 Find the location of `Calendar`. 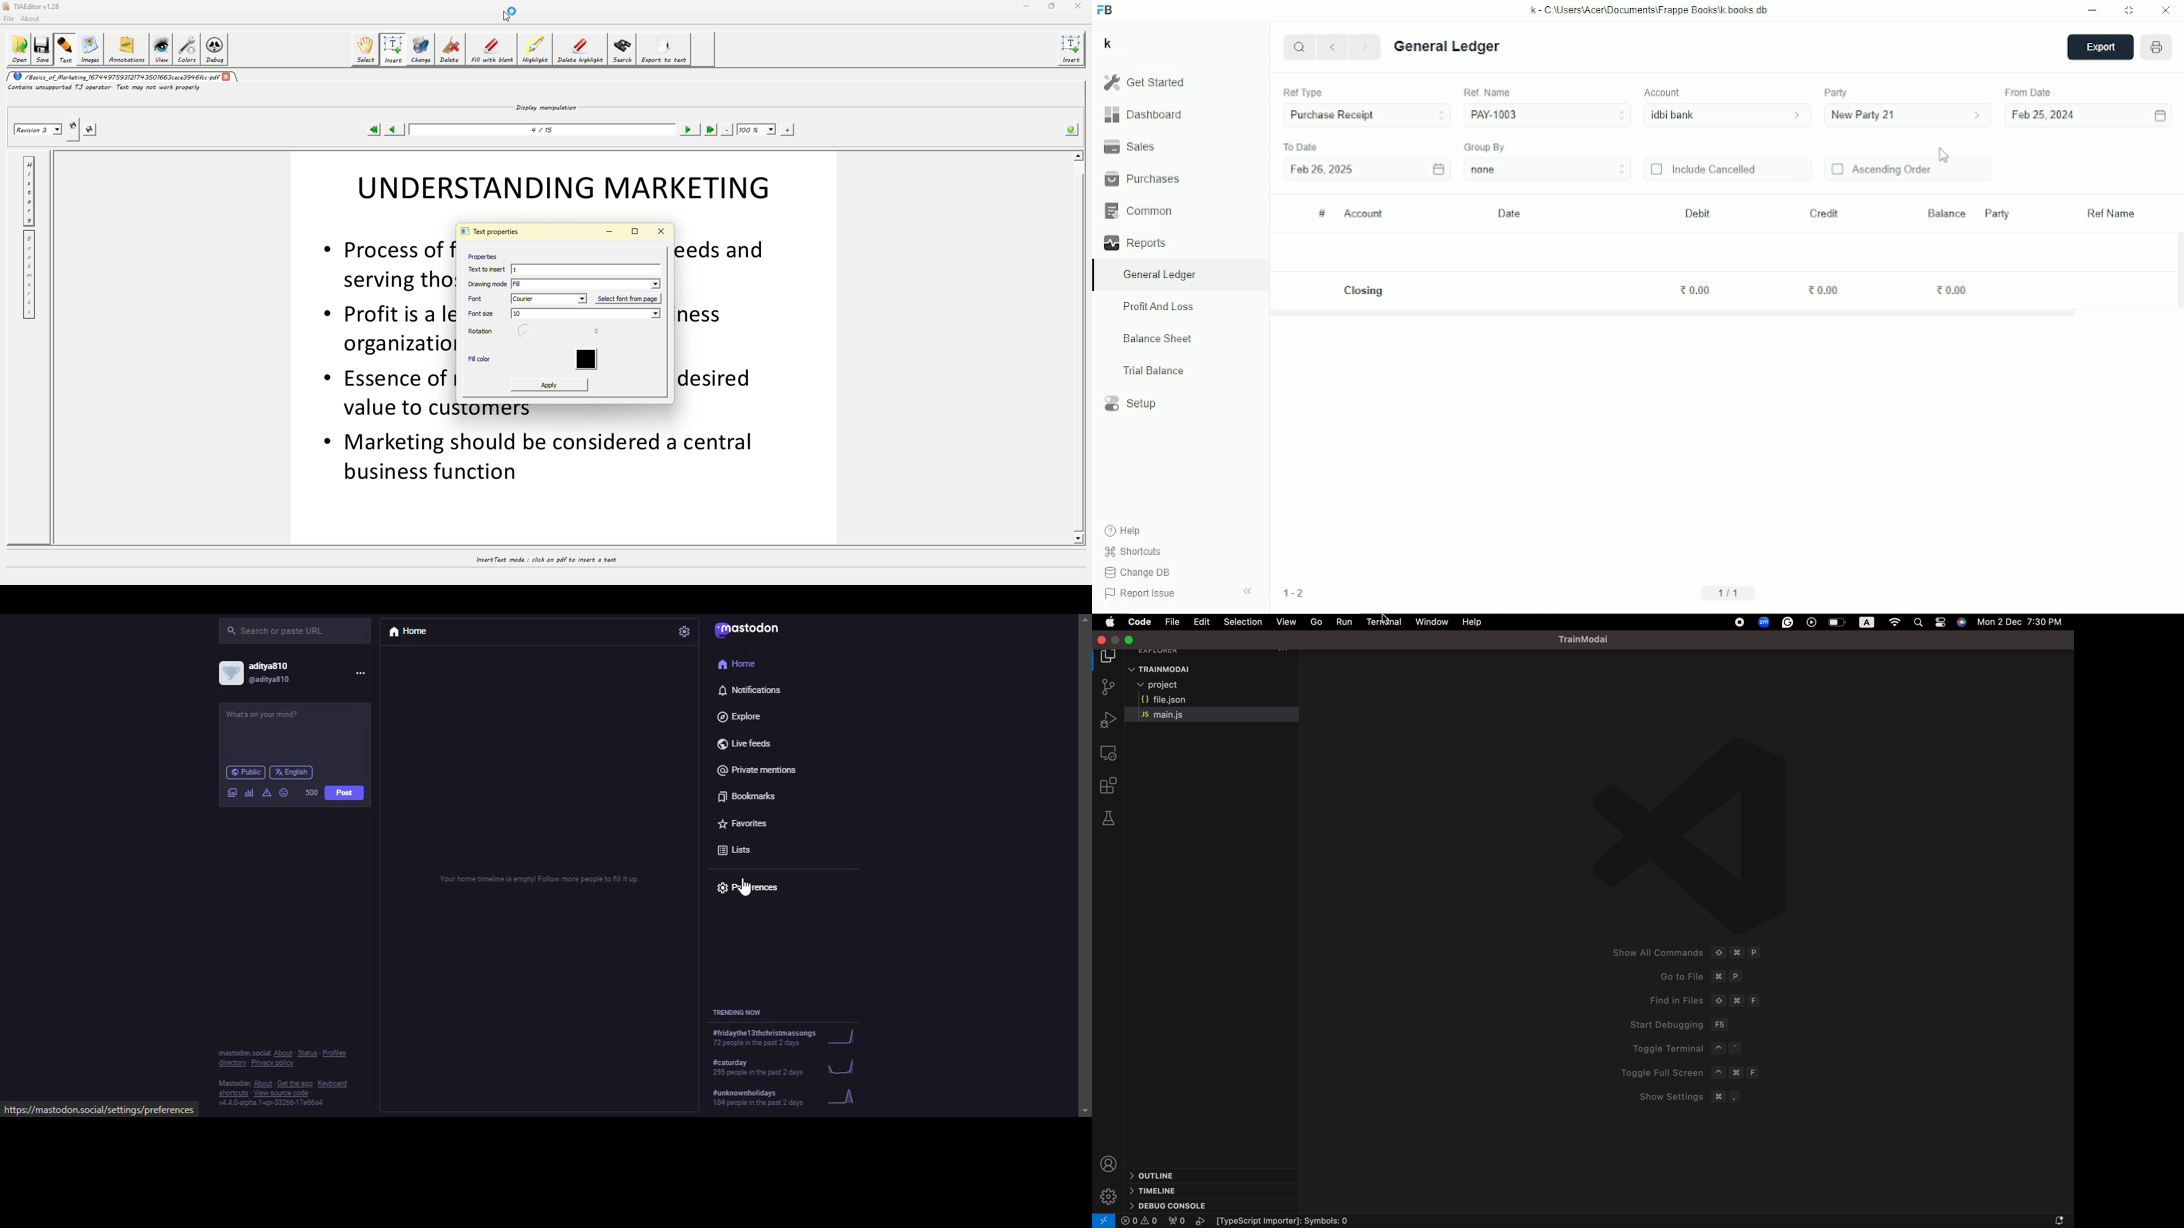

Calendar is located at coordinates (2160, 116).